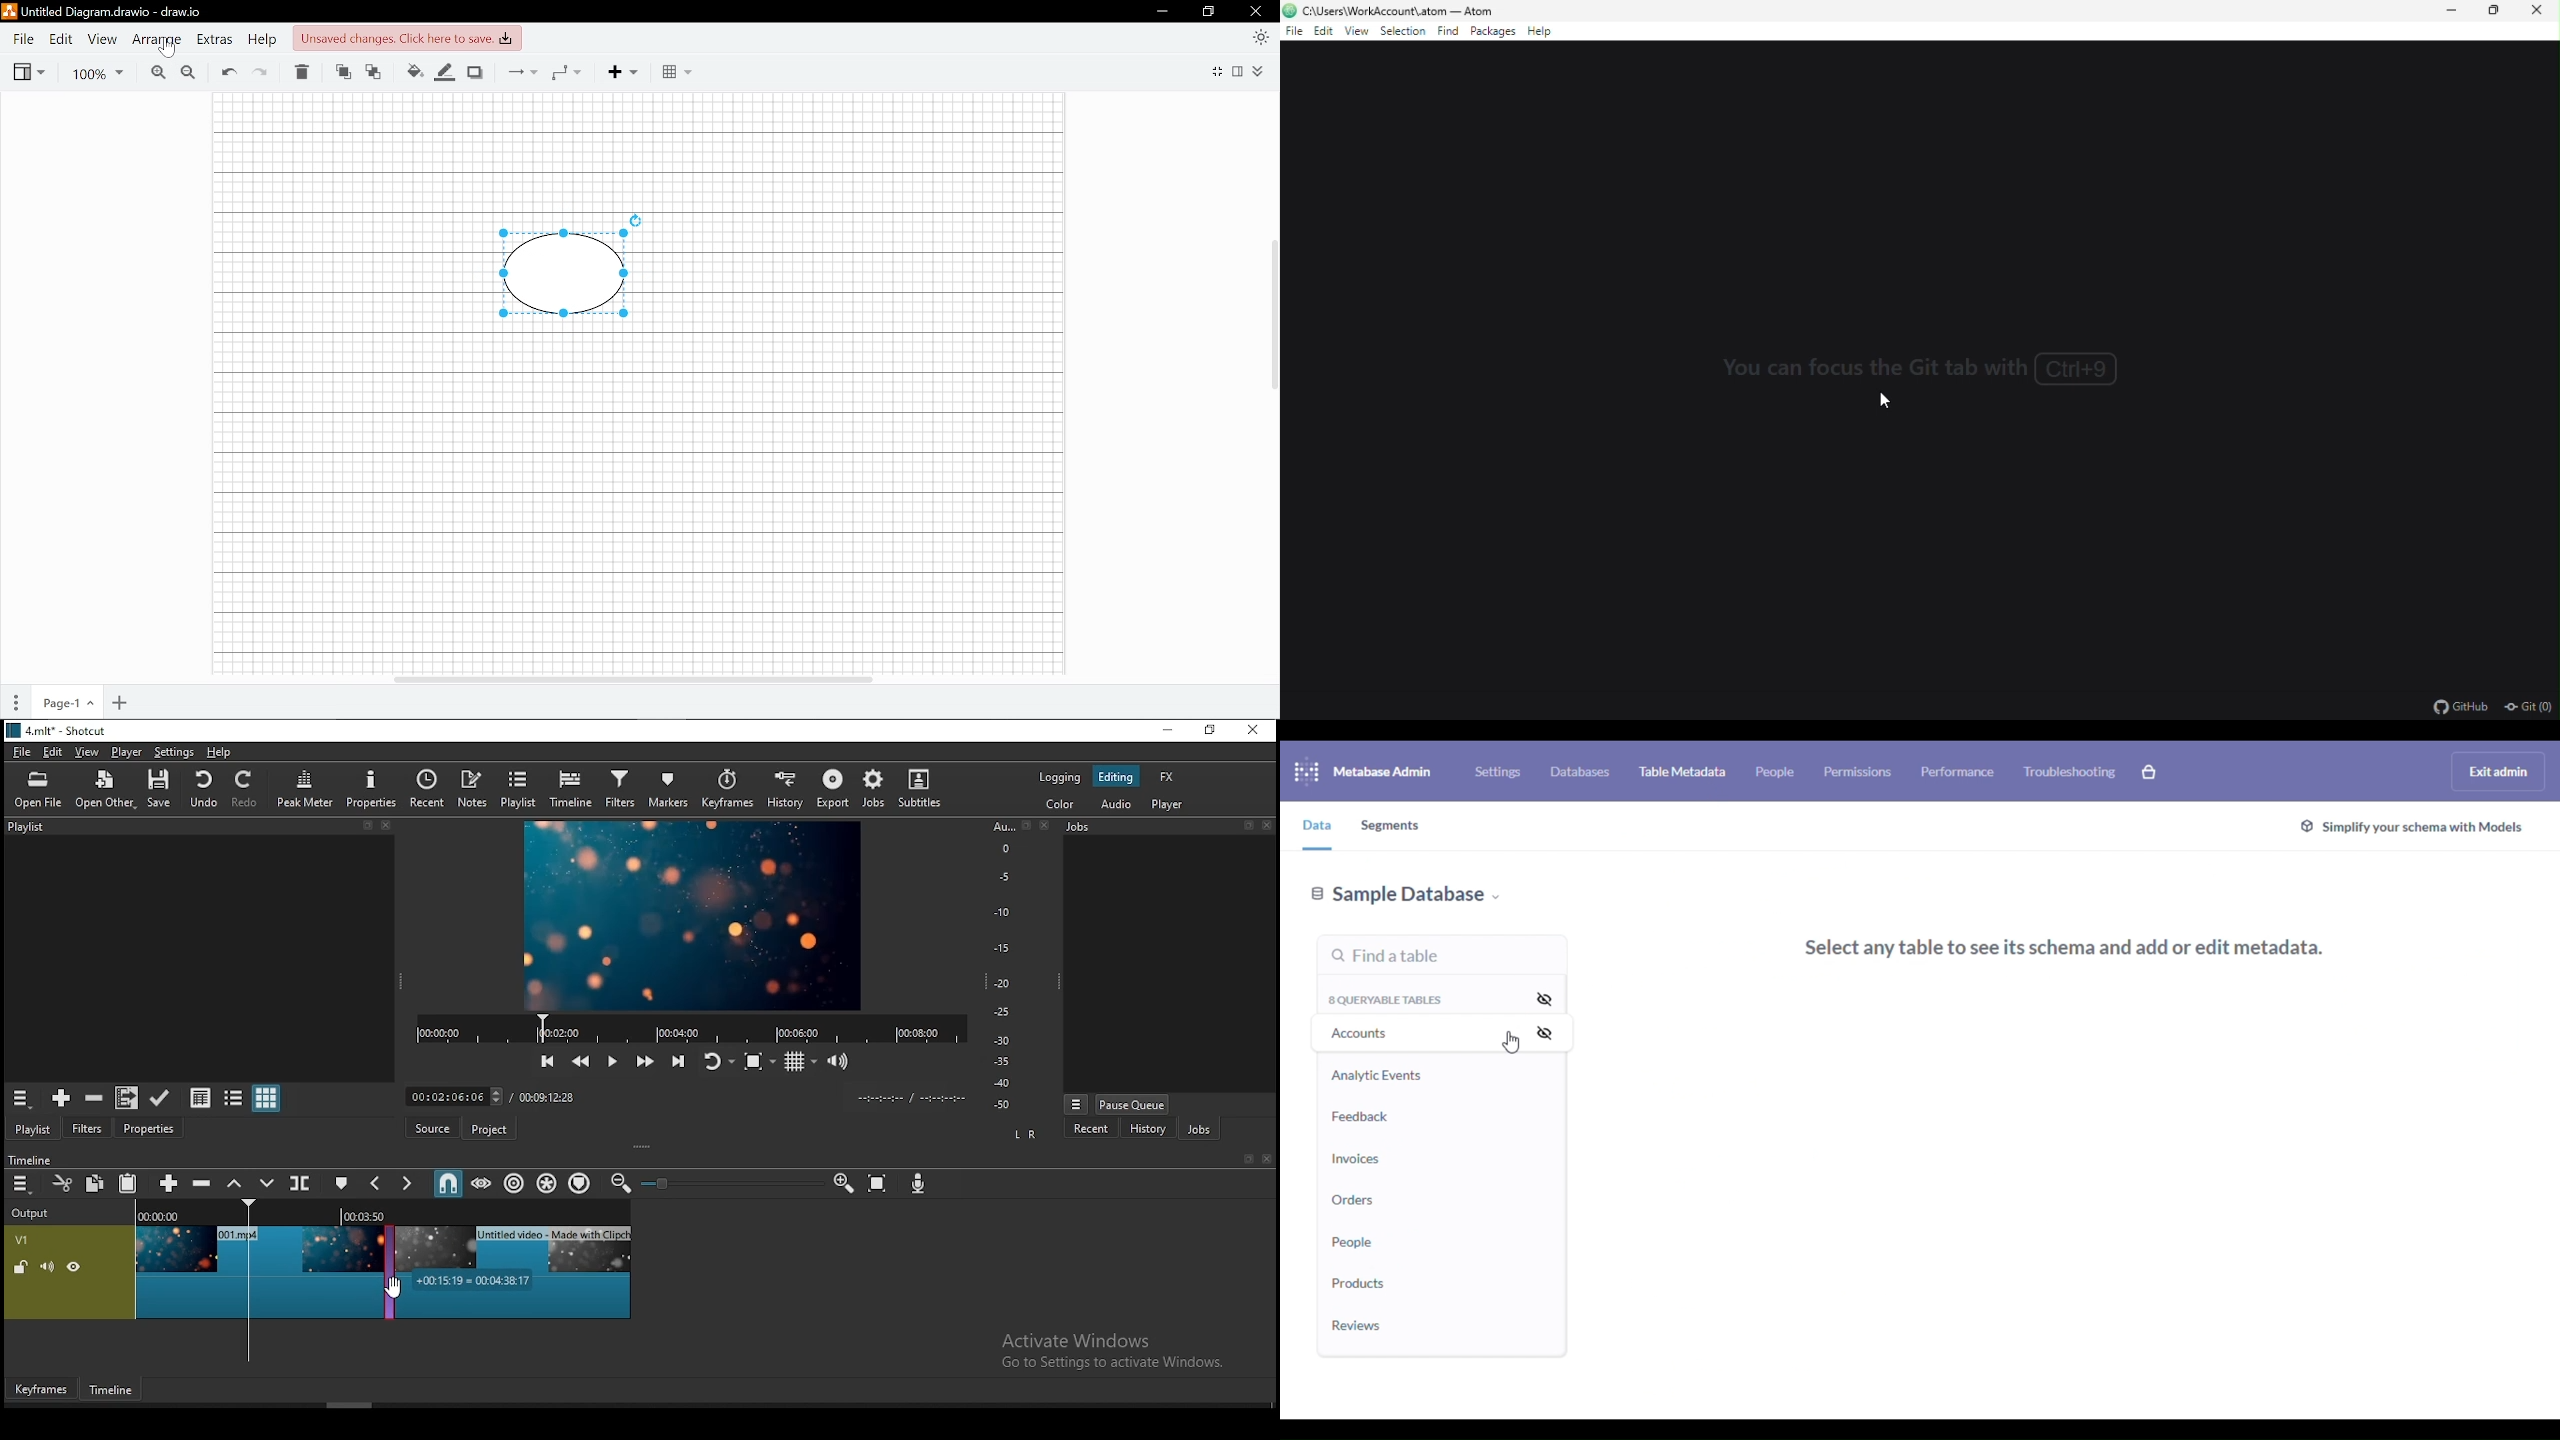 The height and width of the screenshot is (1456, 2576). I want to click on Arrange, so click(159, 40).